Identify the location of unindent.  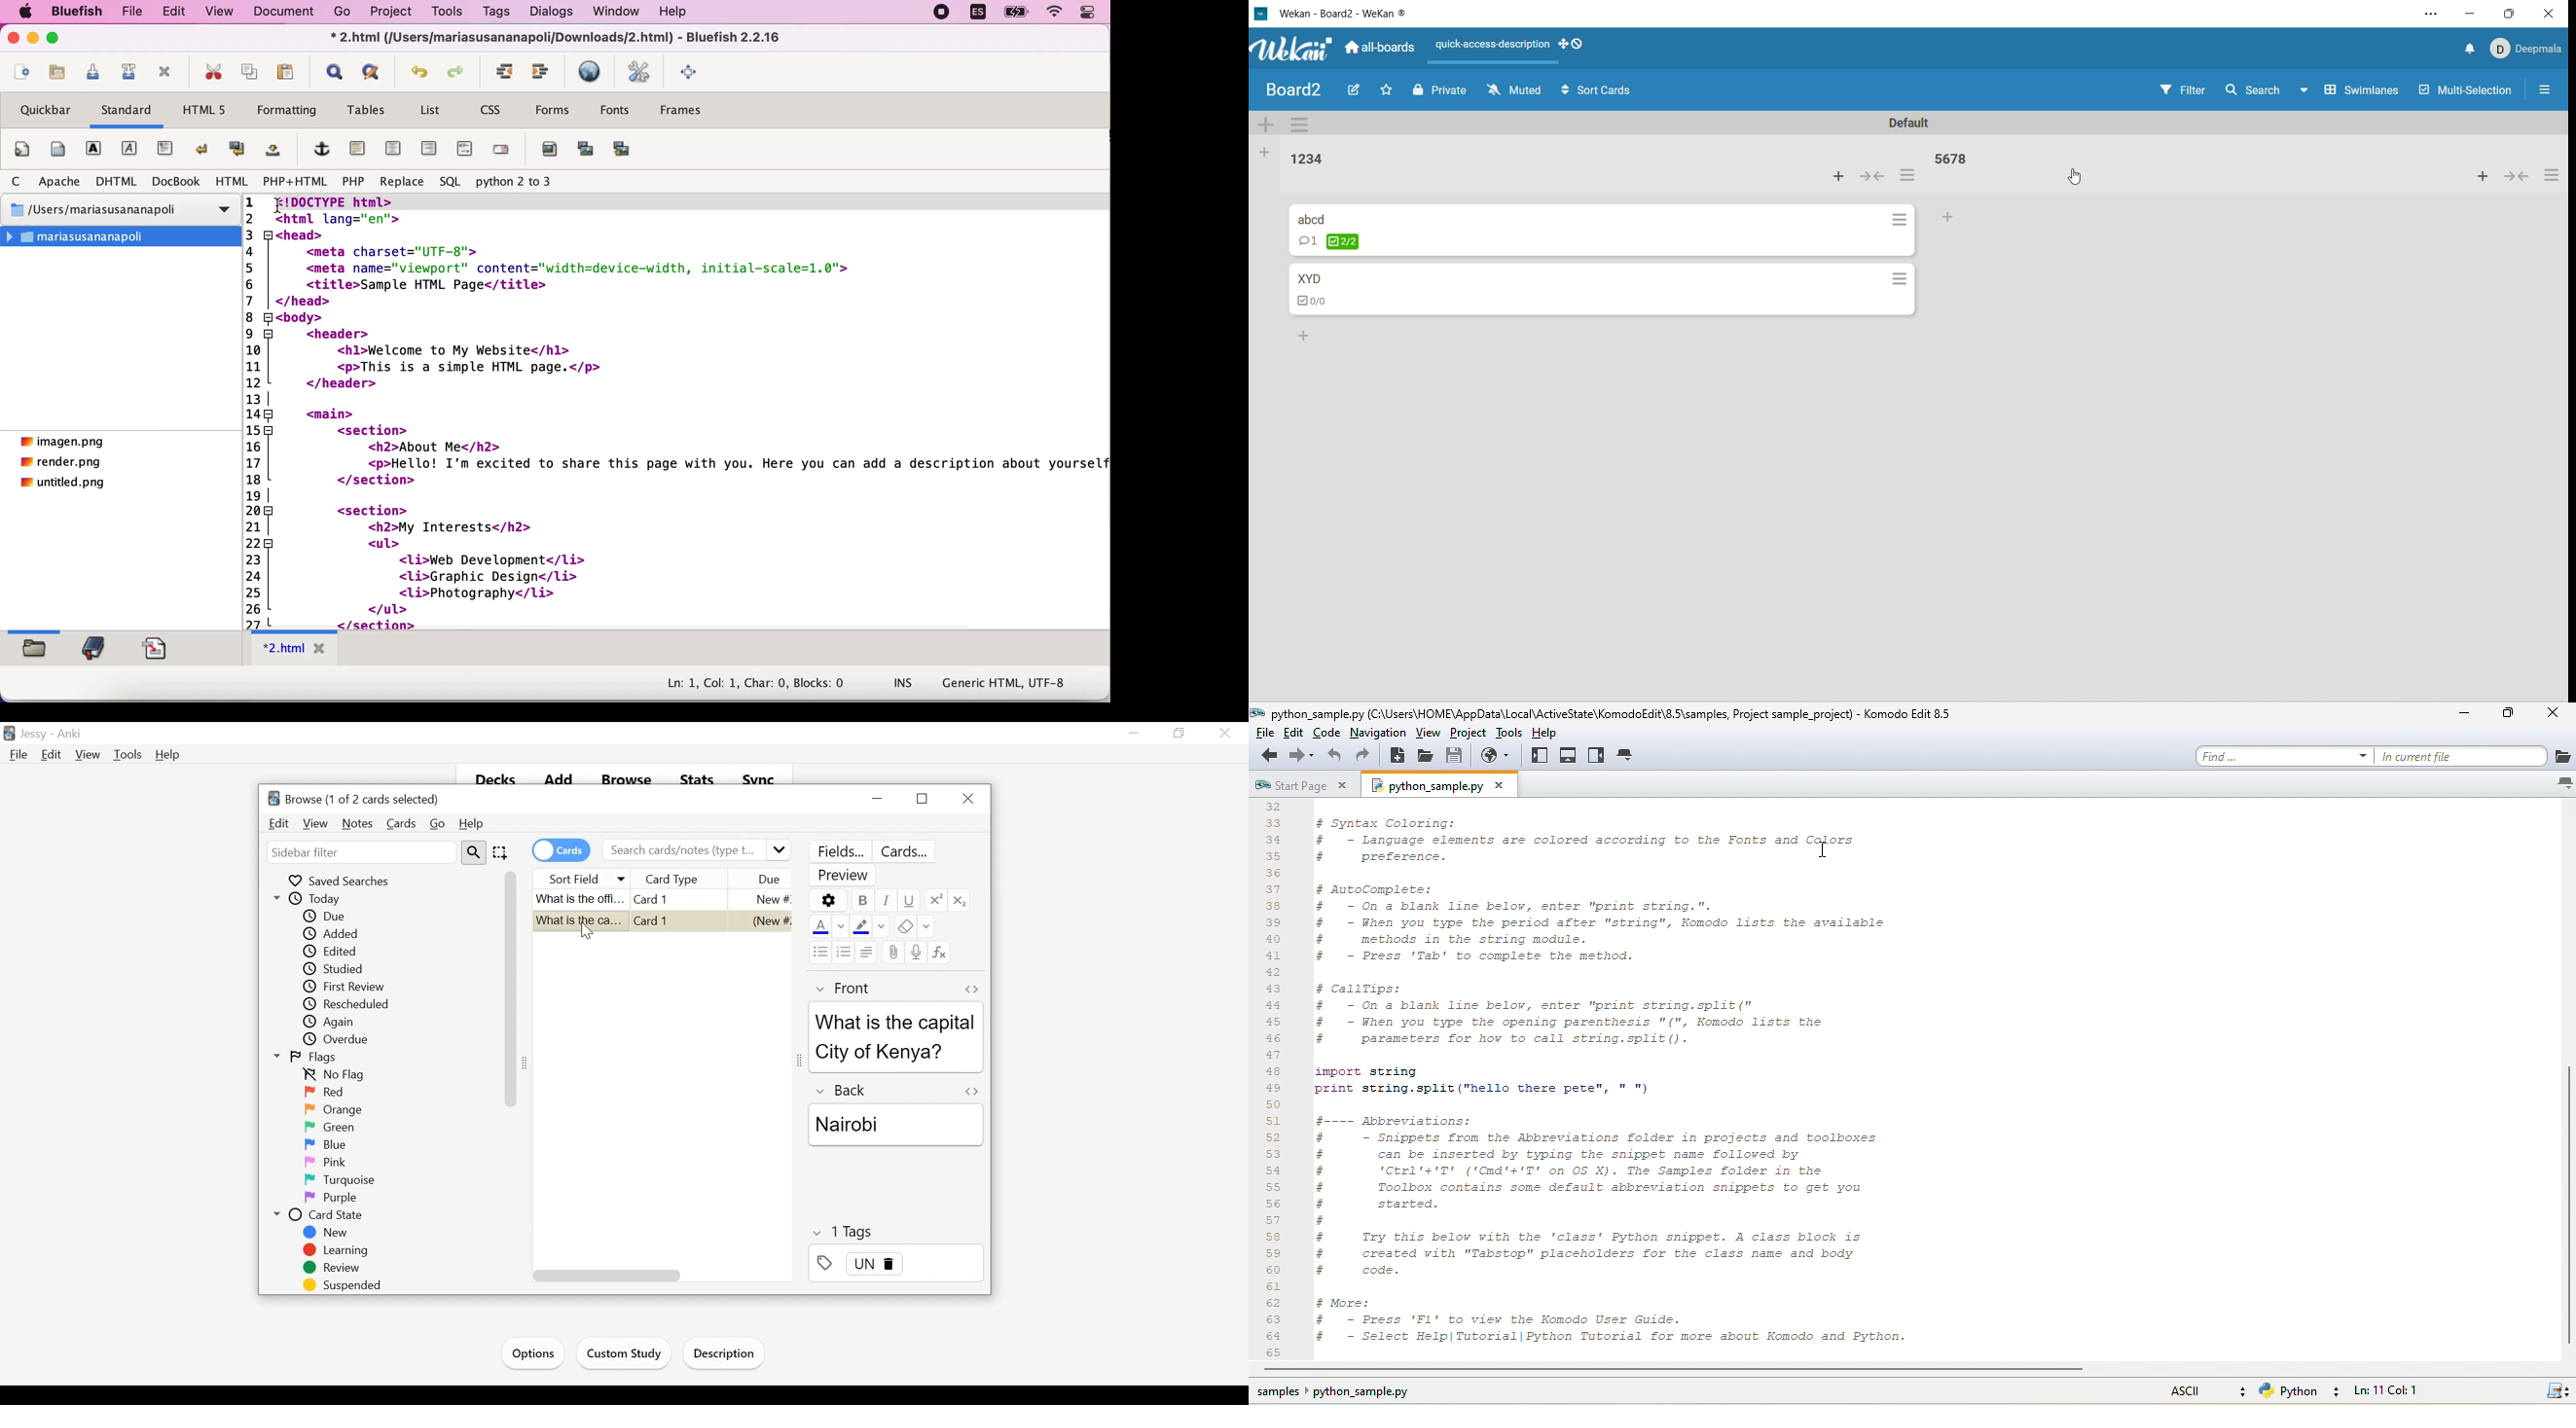
(508, 73).